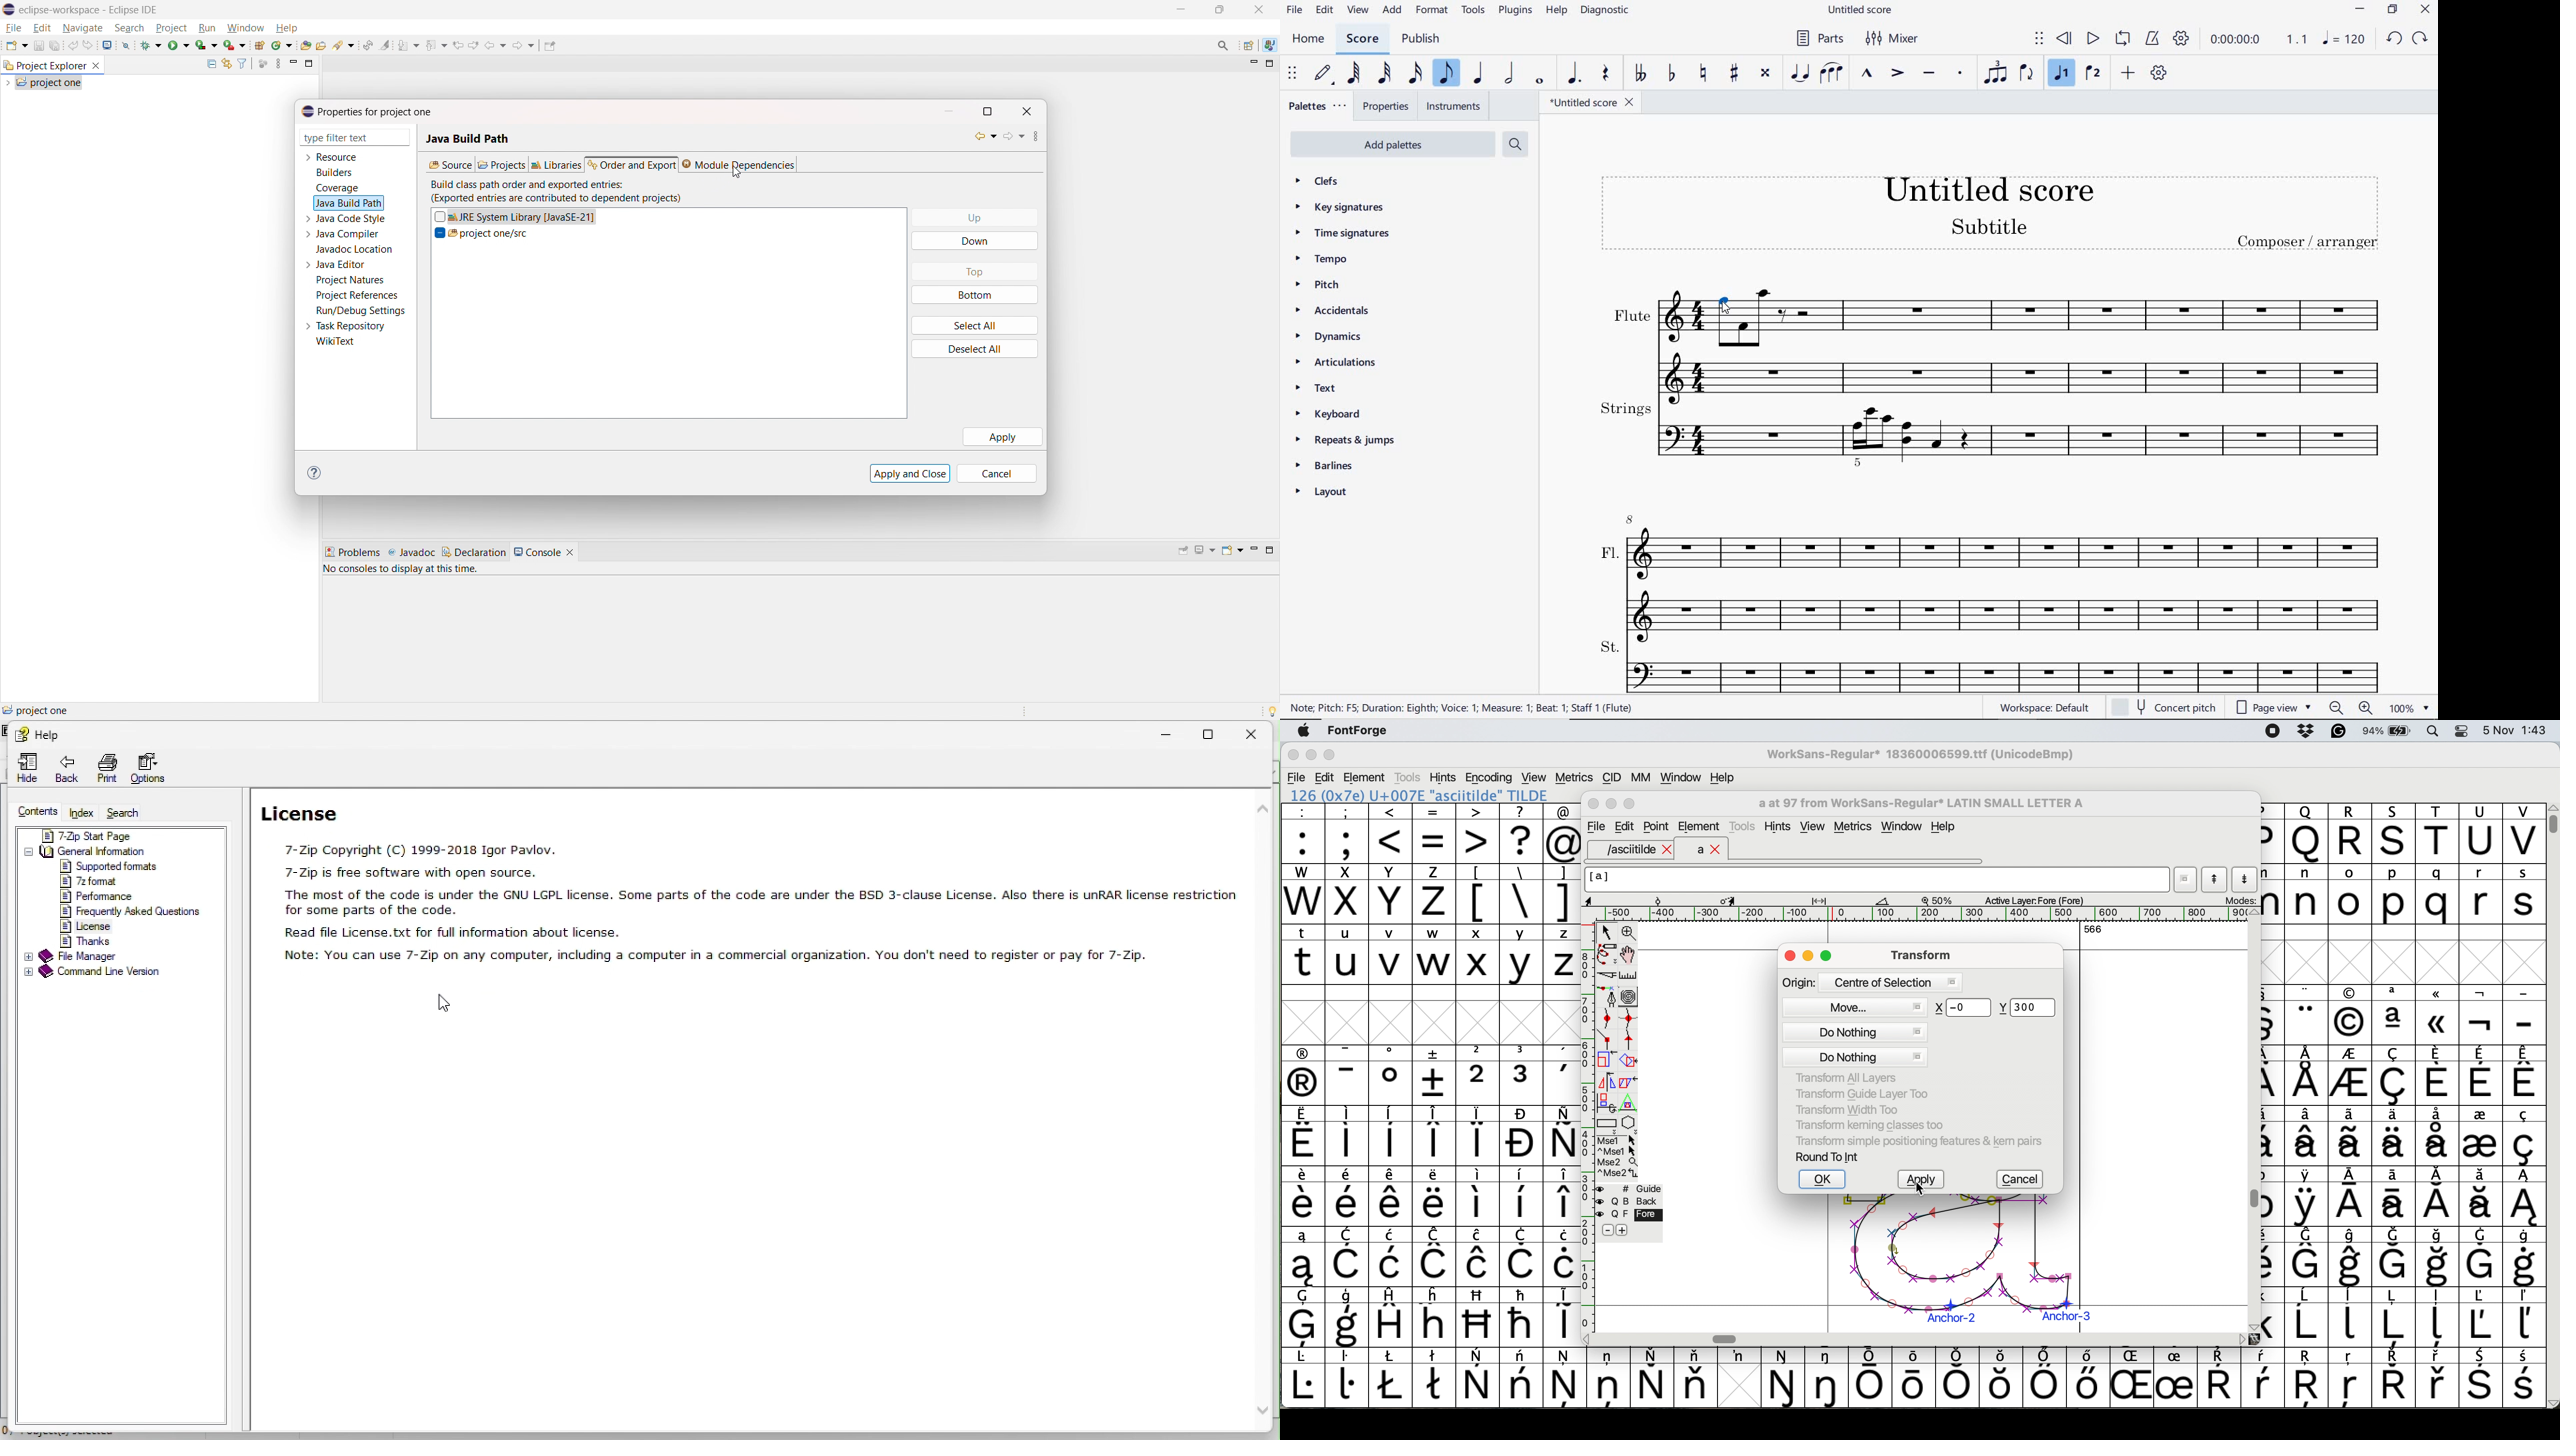 This screenshot has width=2576, height=1456. Describe the element at coordinates (2482, 1016) in the screenshot. I see `symbol` at that location.